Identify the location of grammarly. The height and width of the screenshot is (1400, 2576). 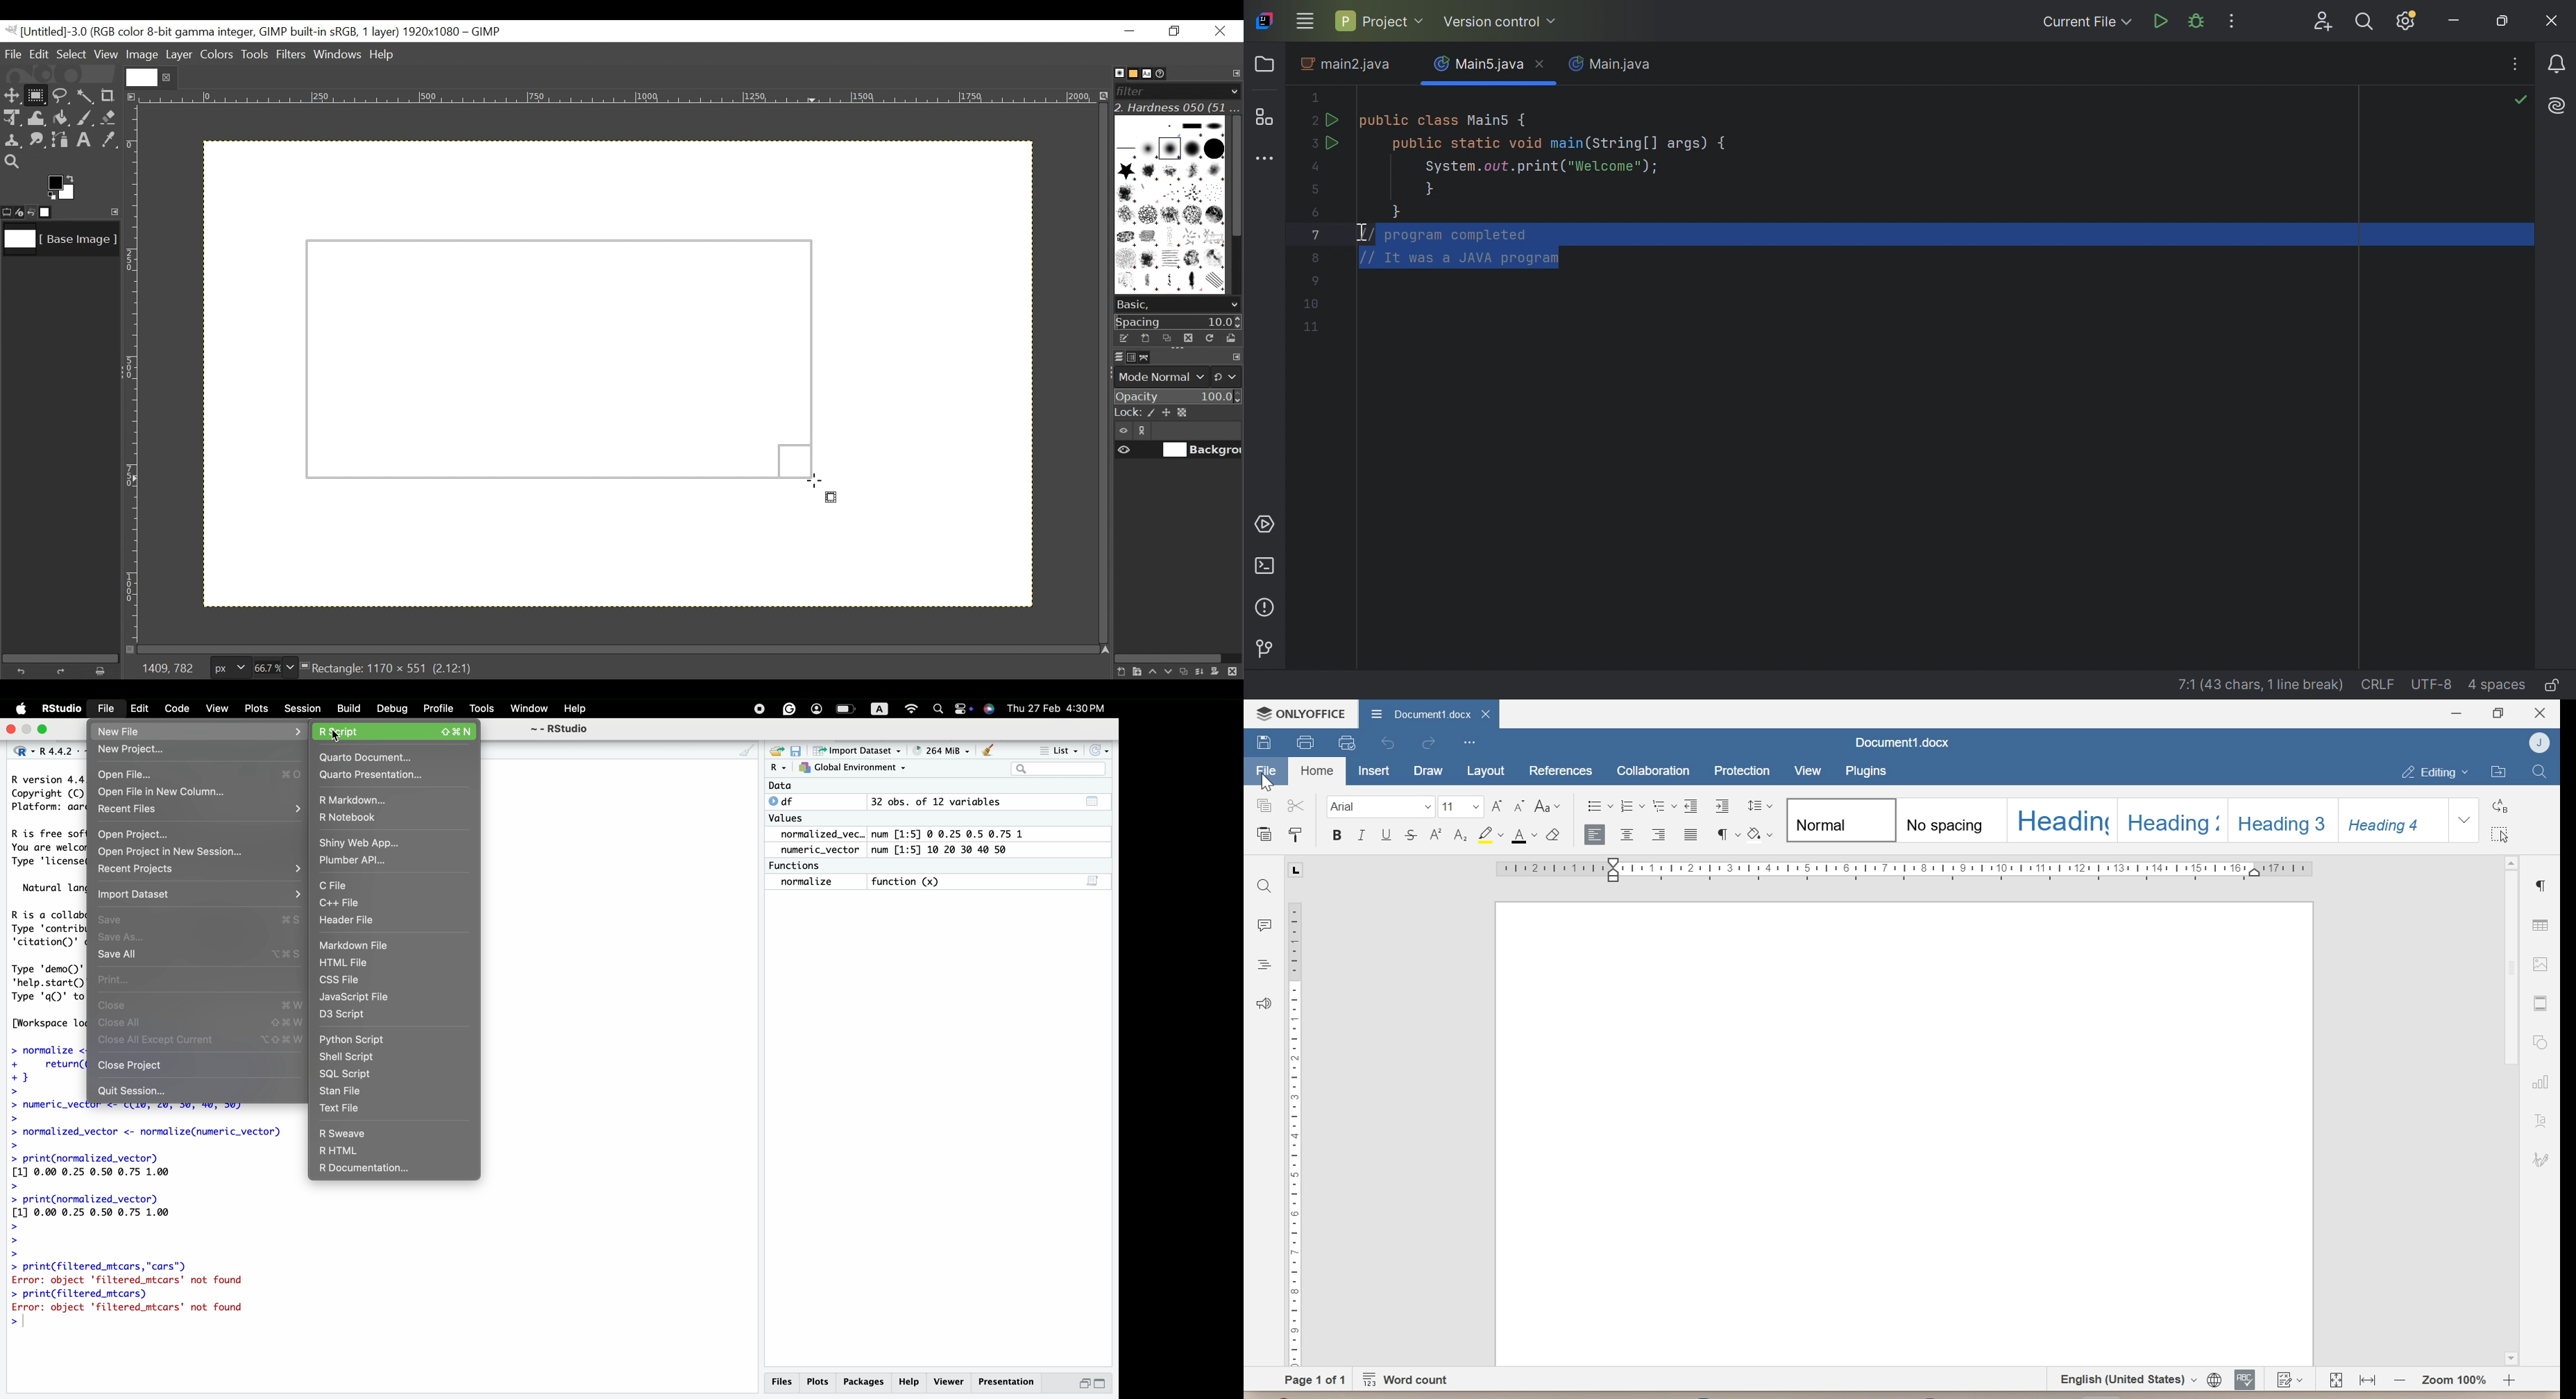
(789, 708).